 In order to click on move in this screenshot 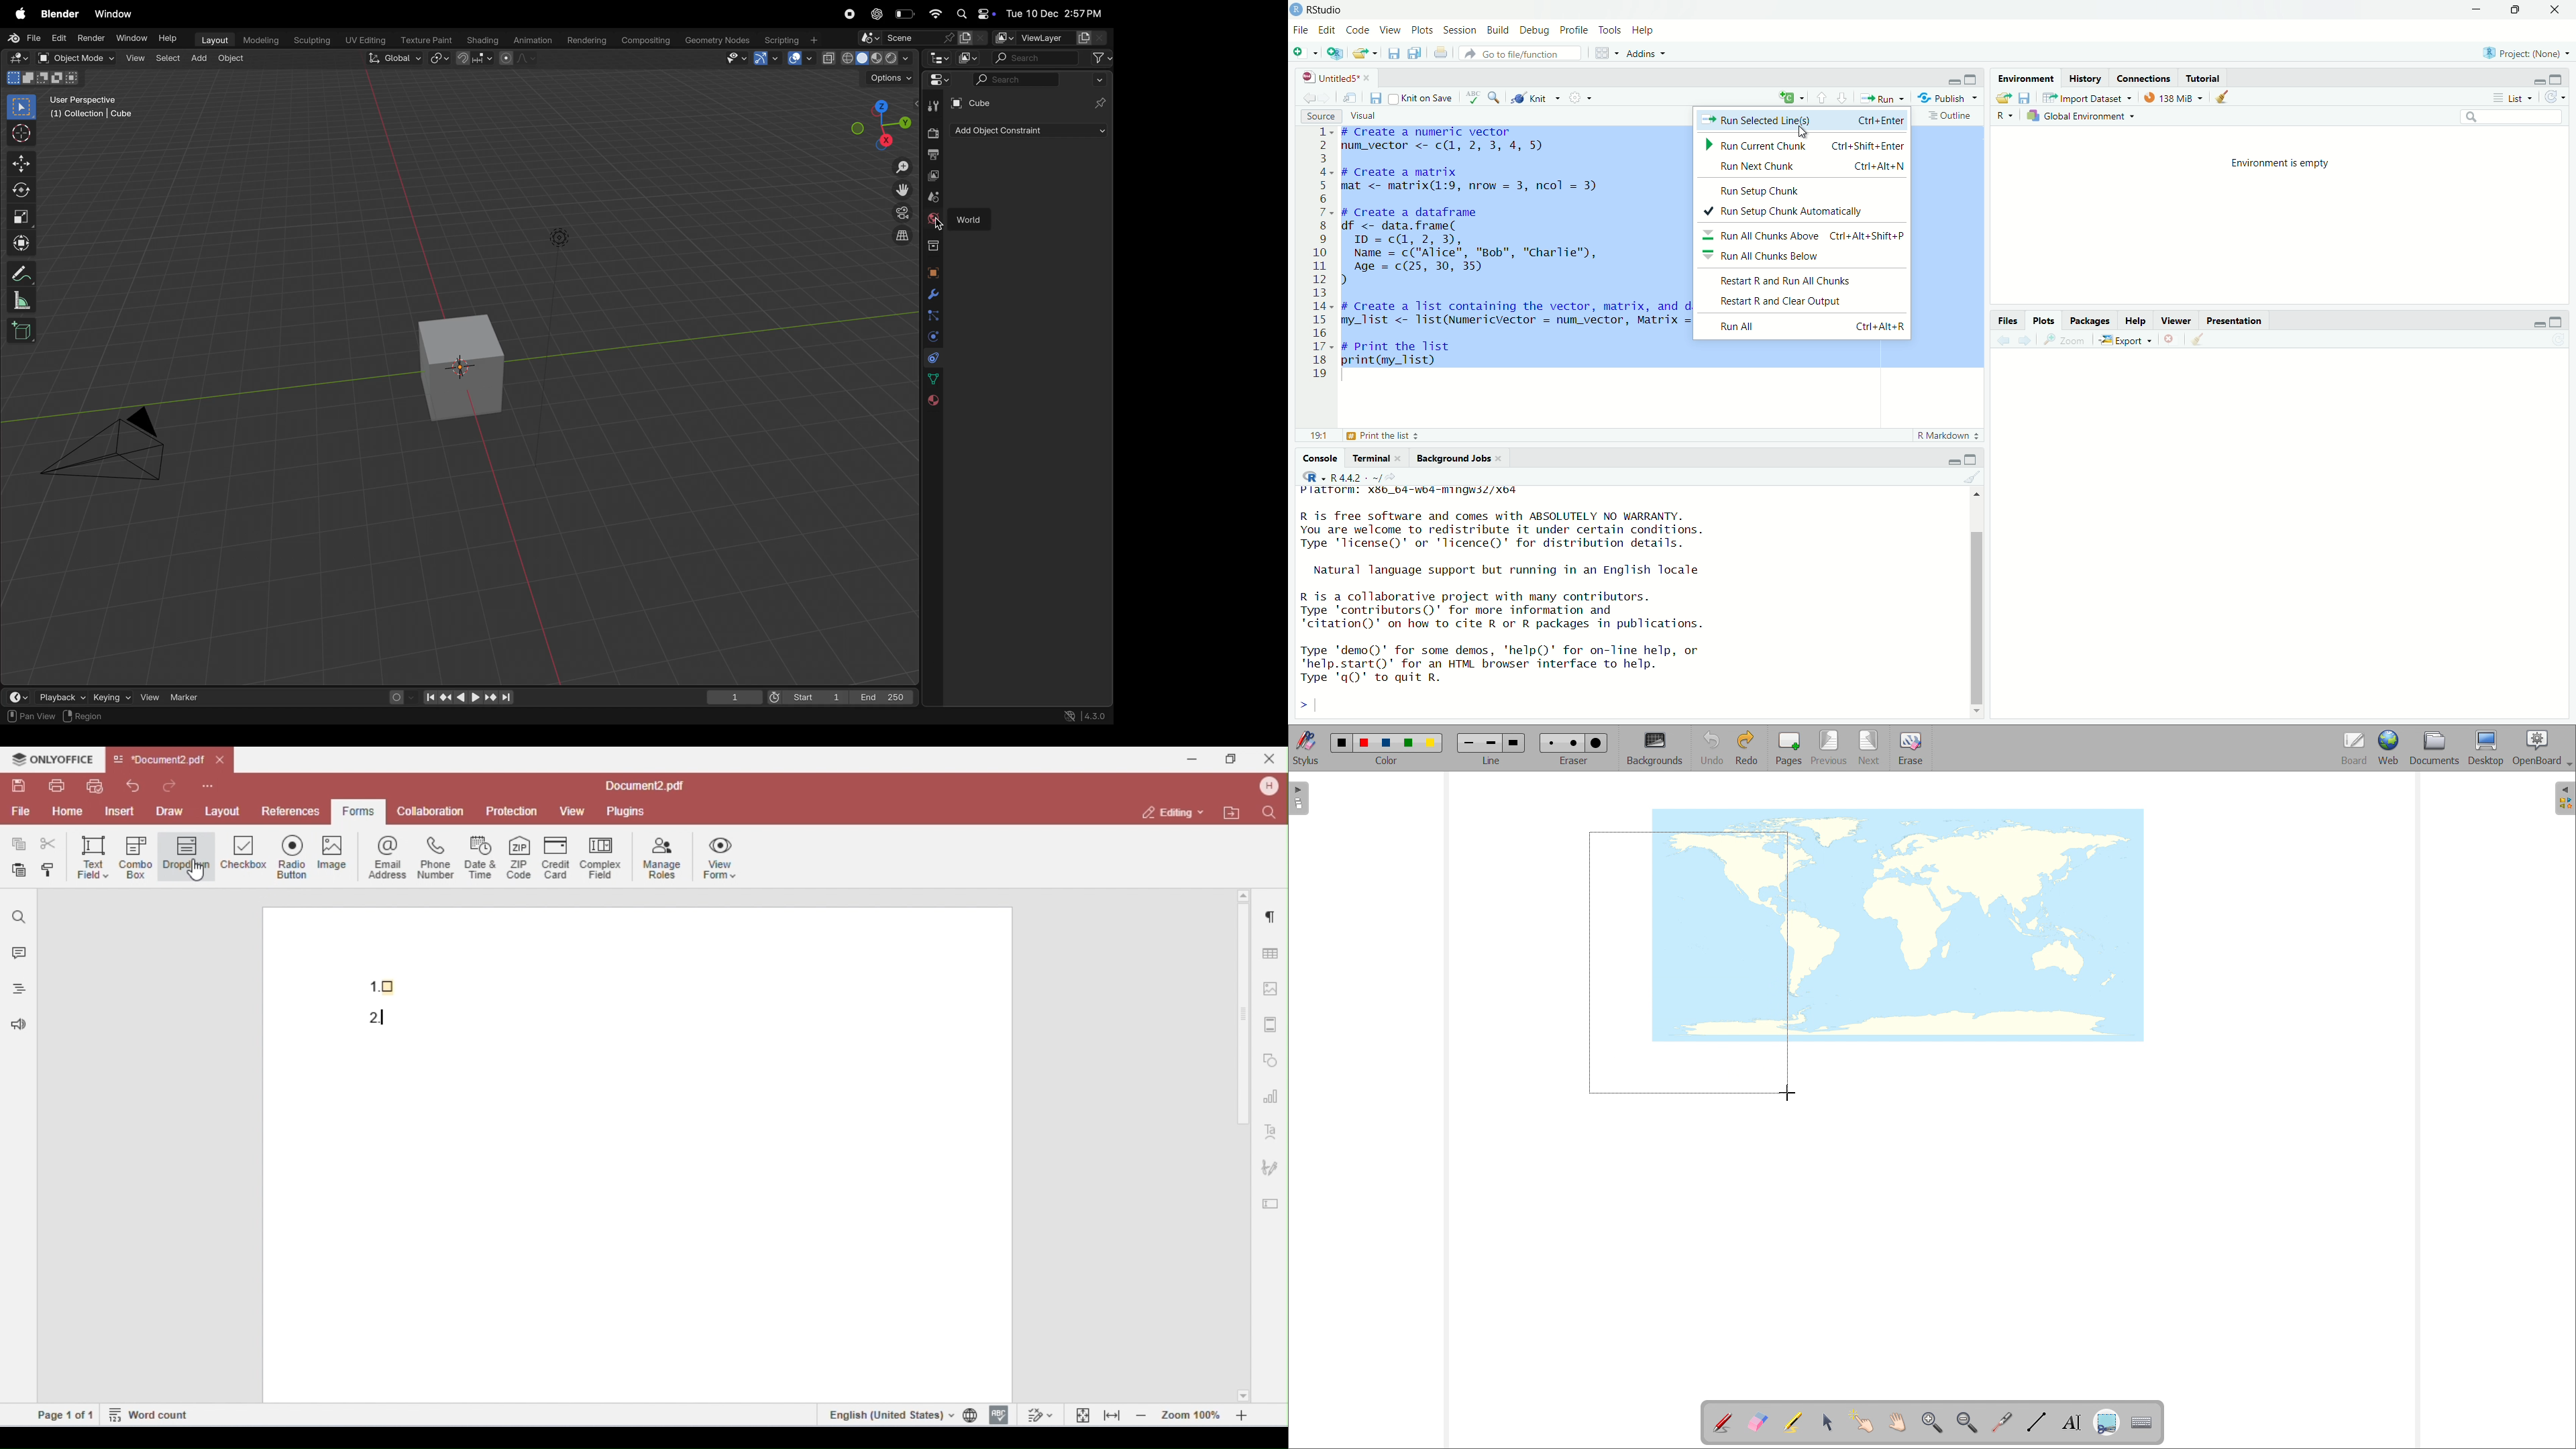, I will do `click(1352, 100)`.